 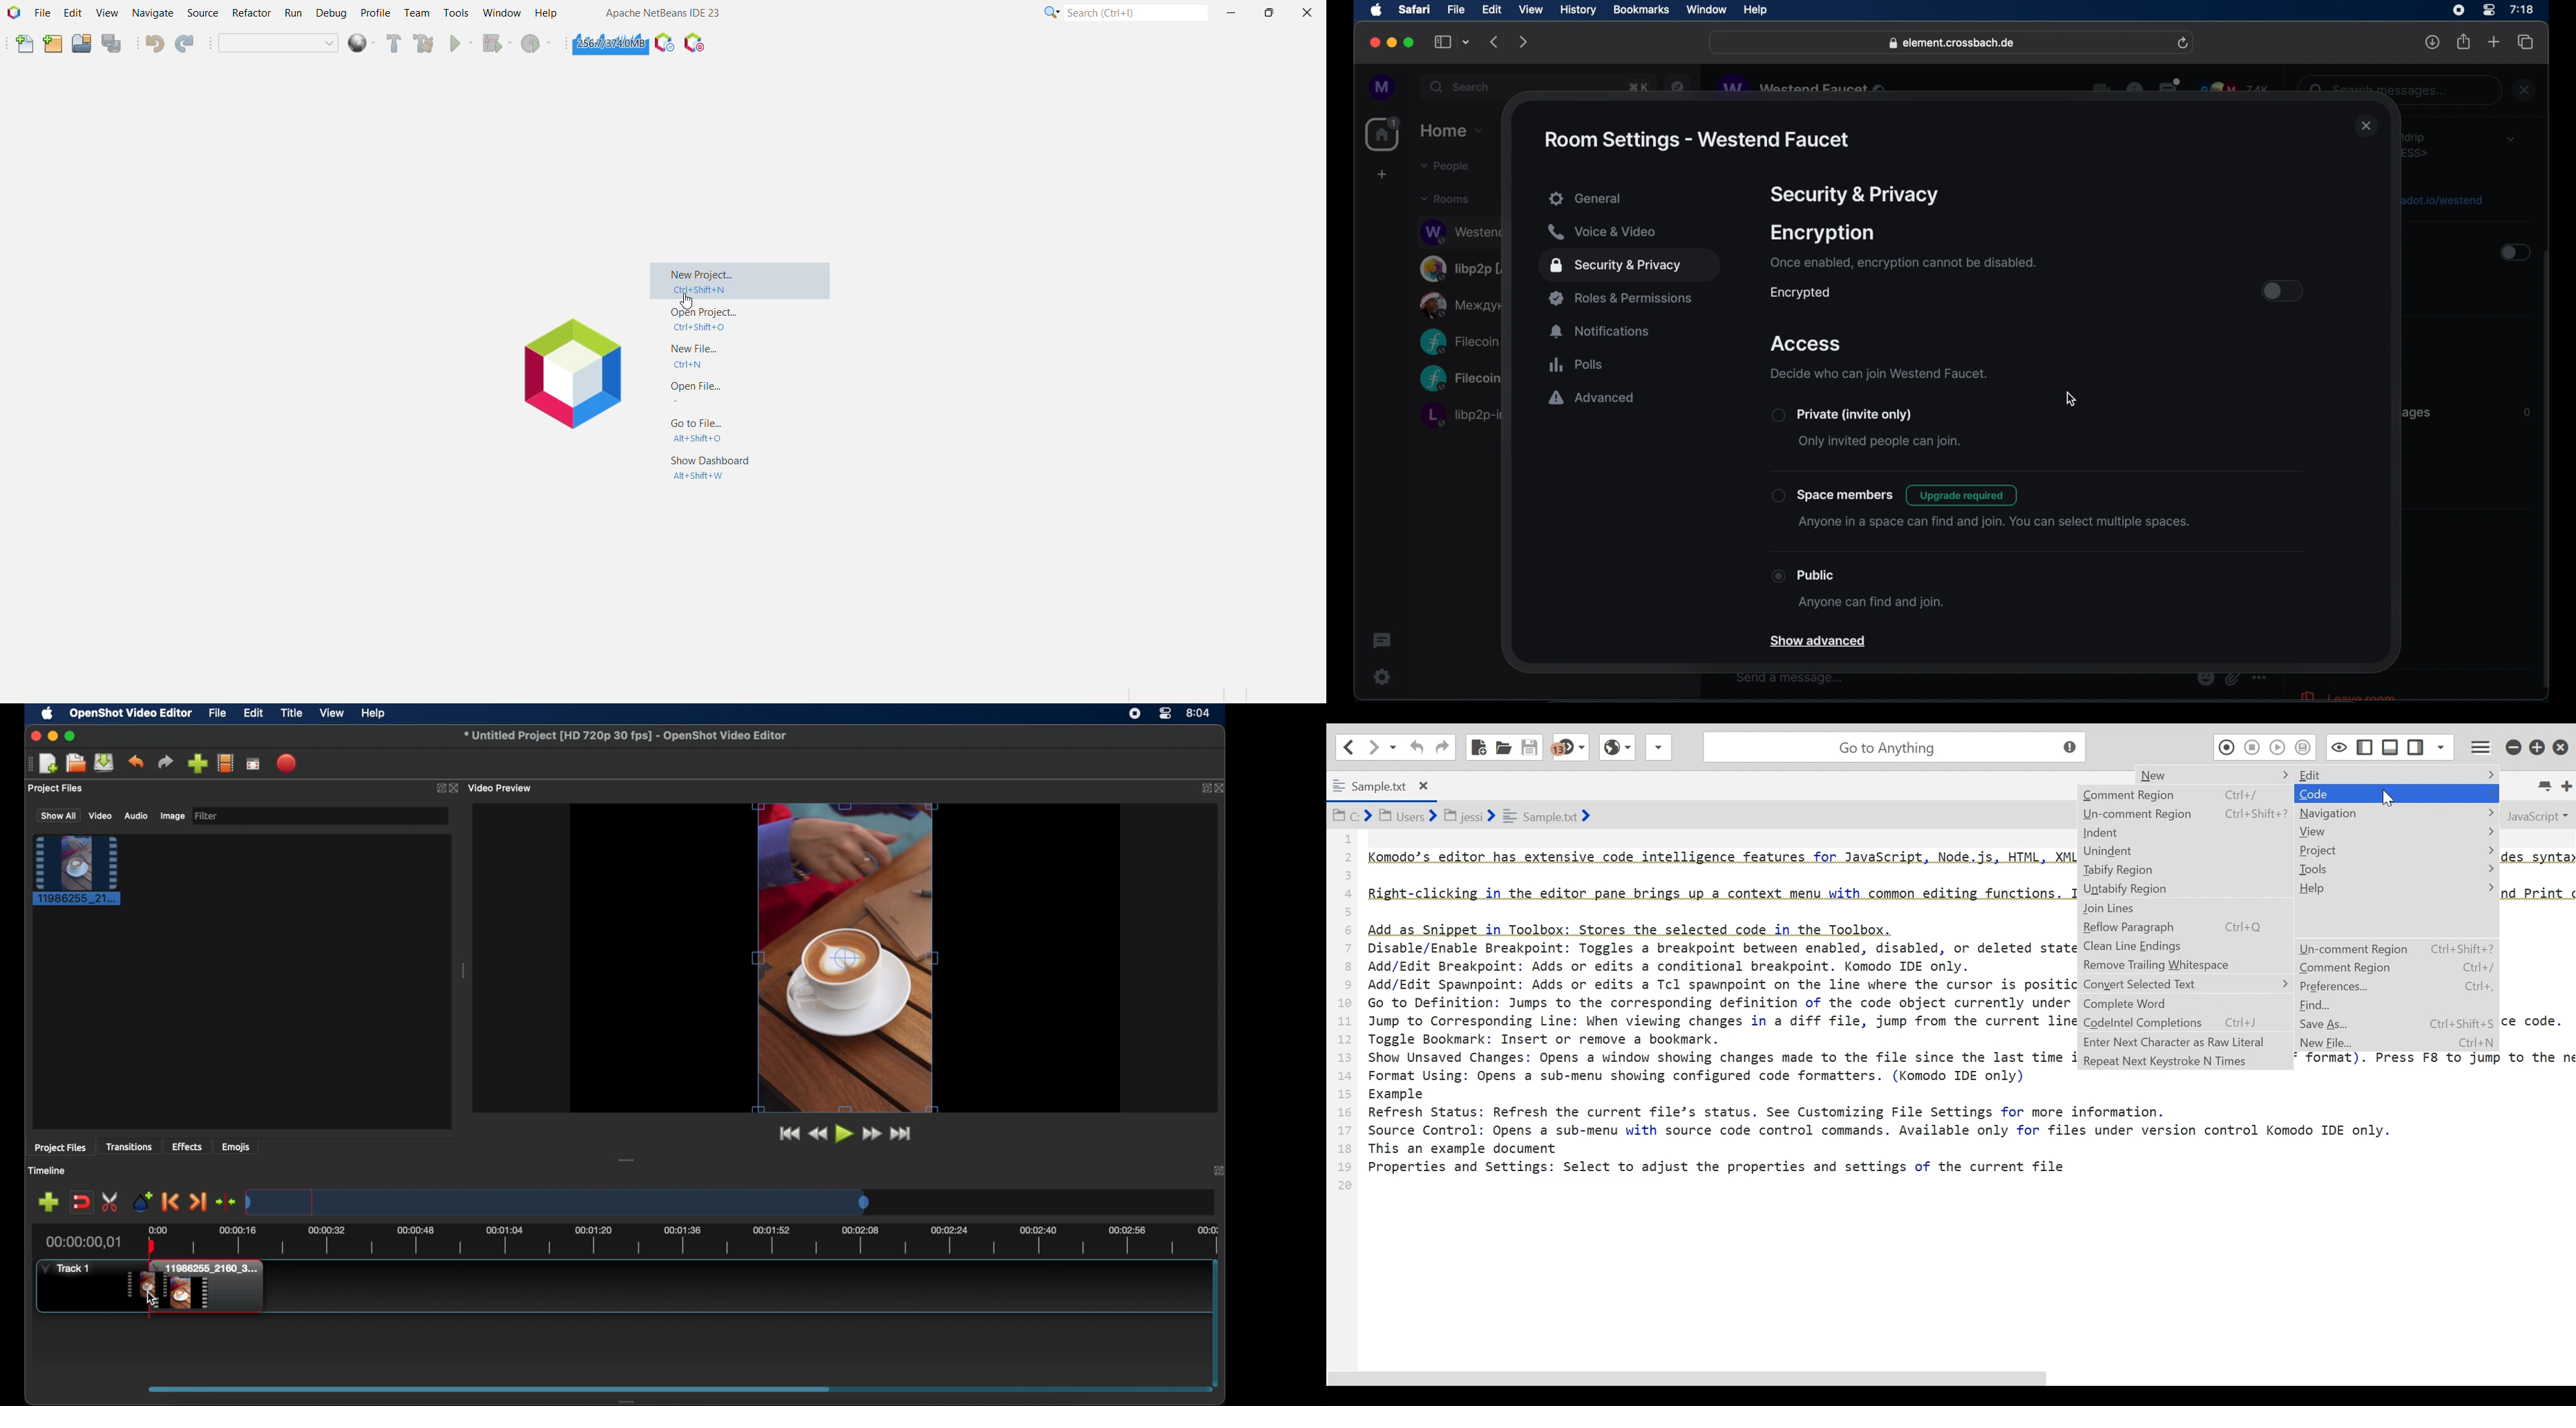 I want to click on dropdown, so click(x=2511, y=139).